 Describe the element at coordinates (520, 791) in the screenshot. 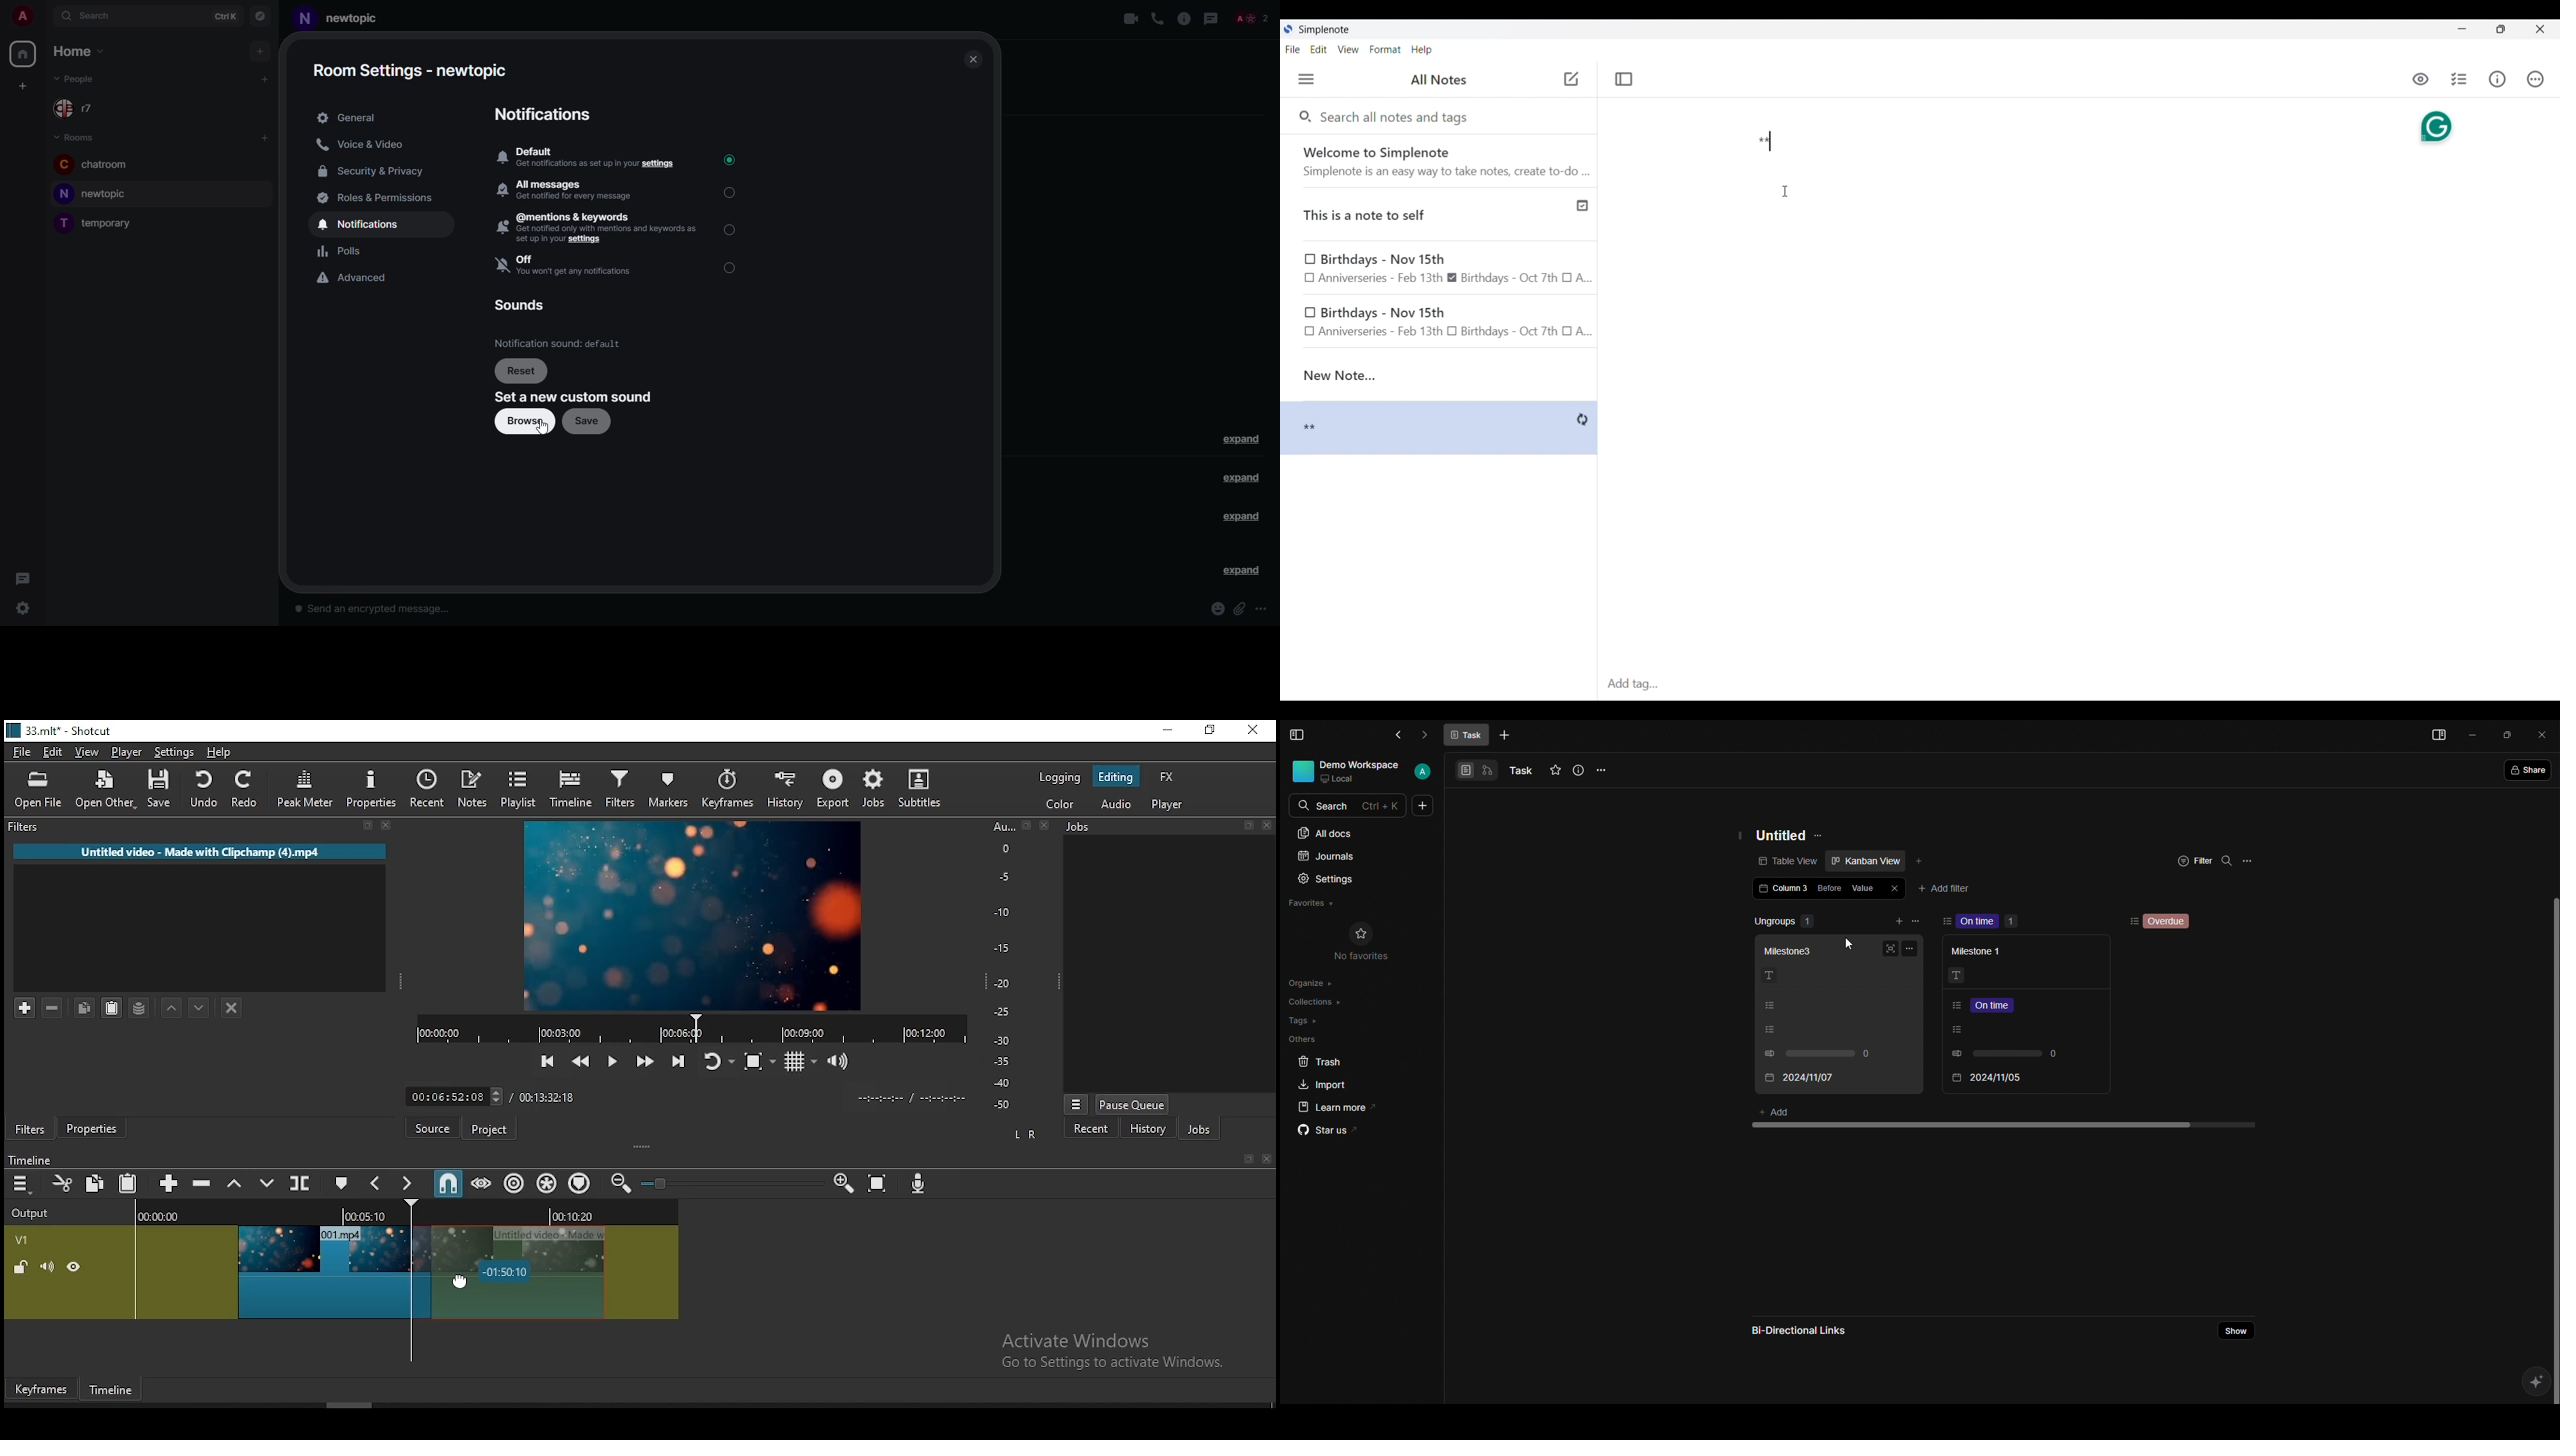

I see `playlist` at that location.